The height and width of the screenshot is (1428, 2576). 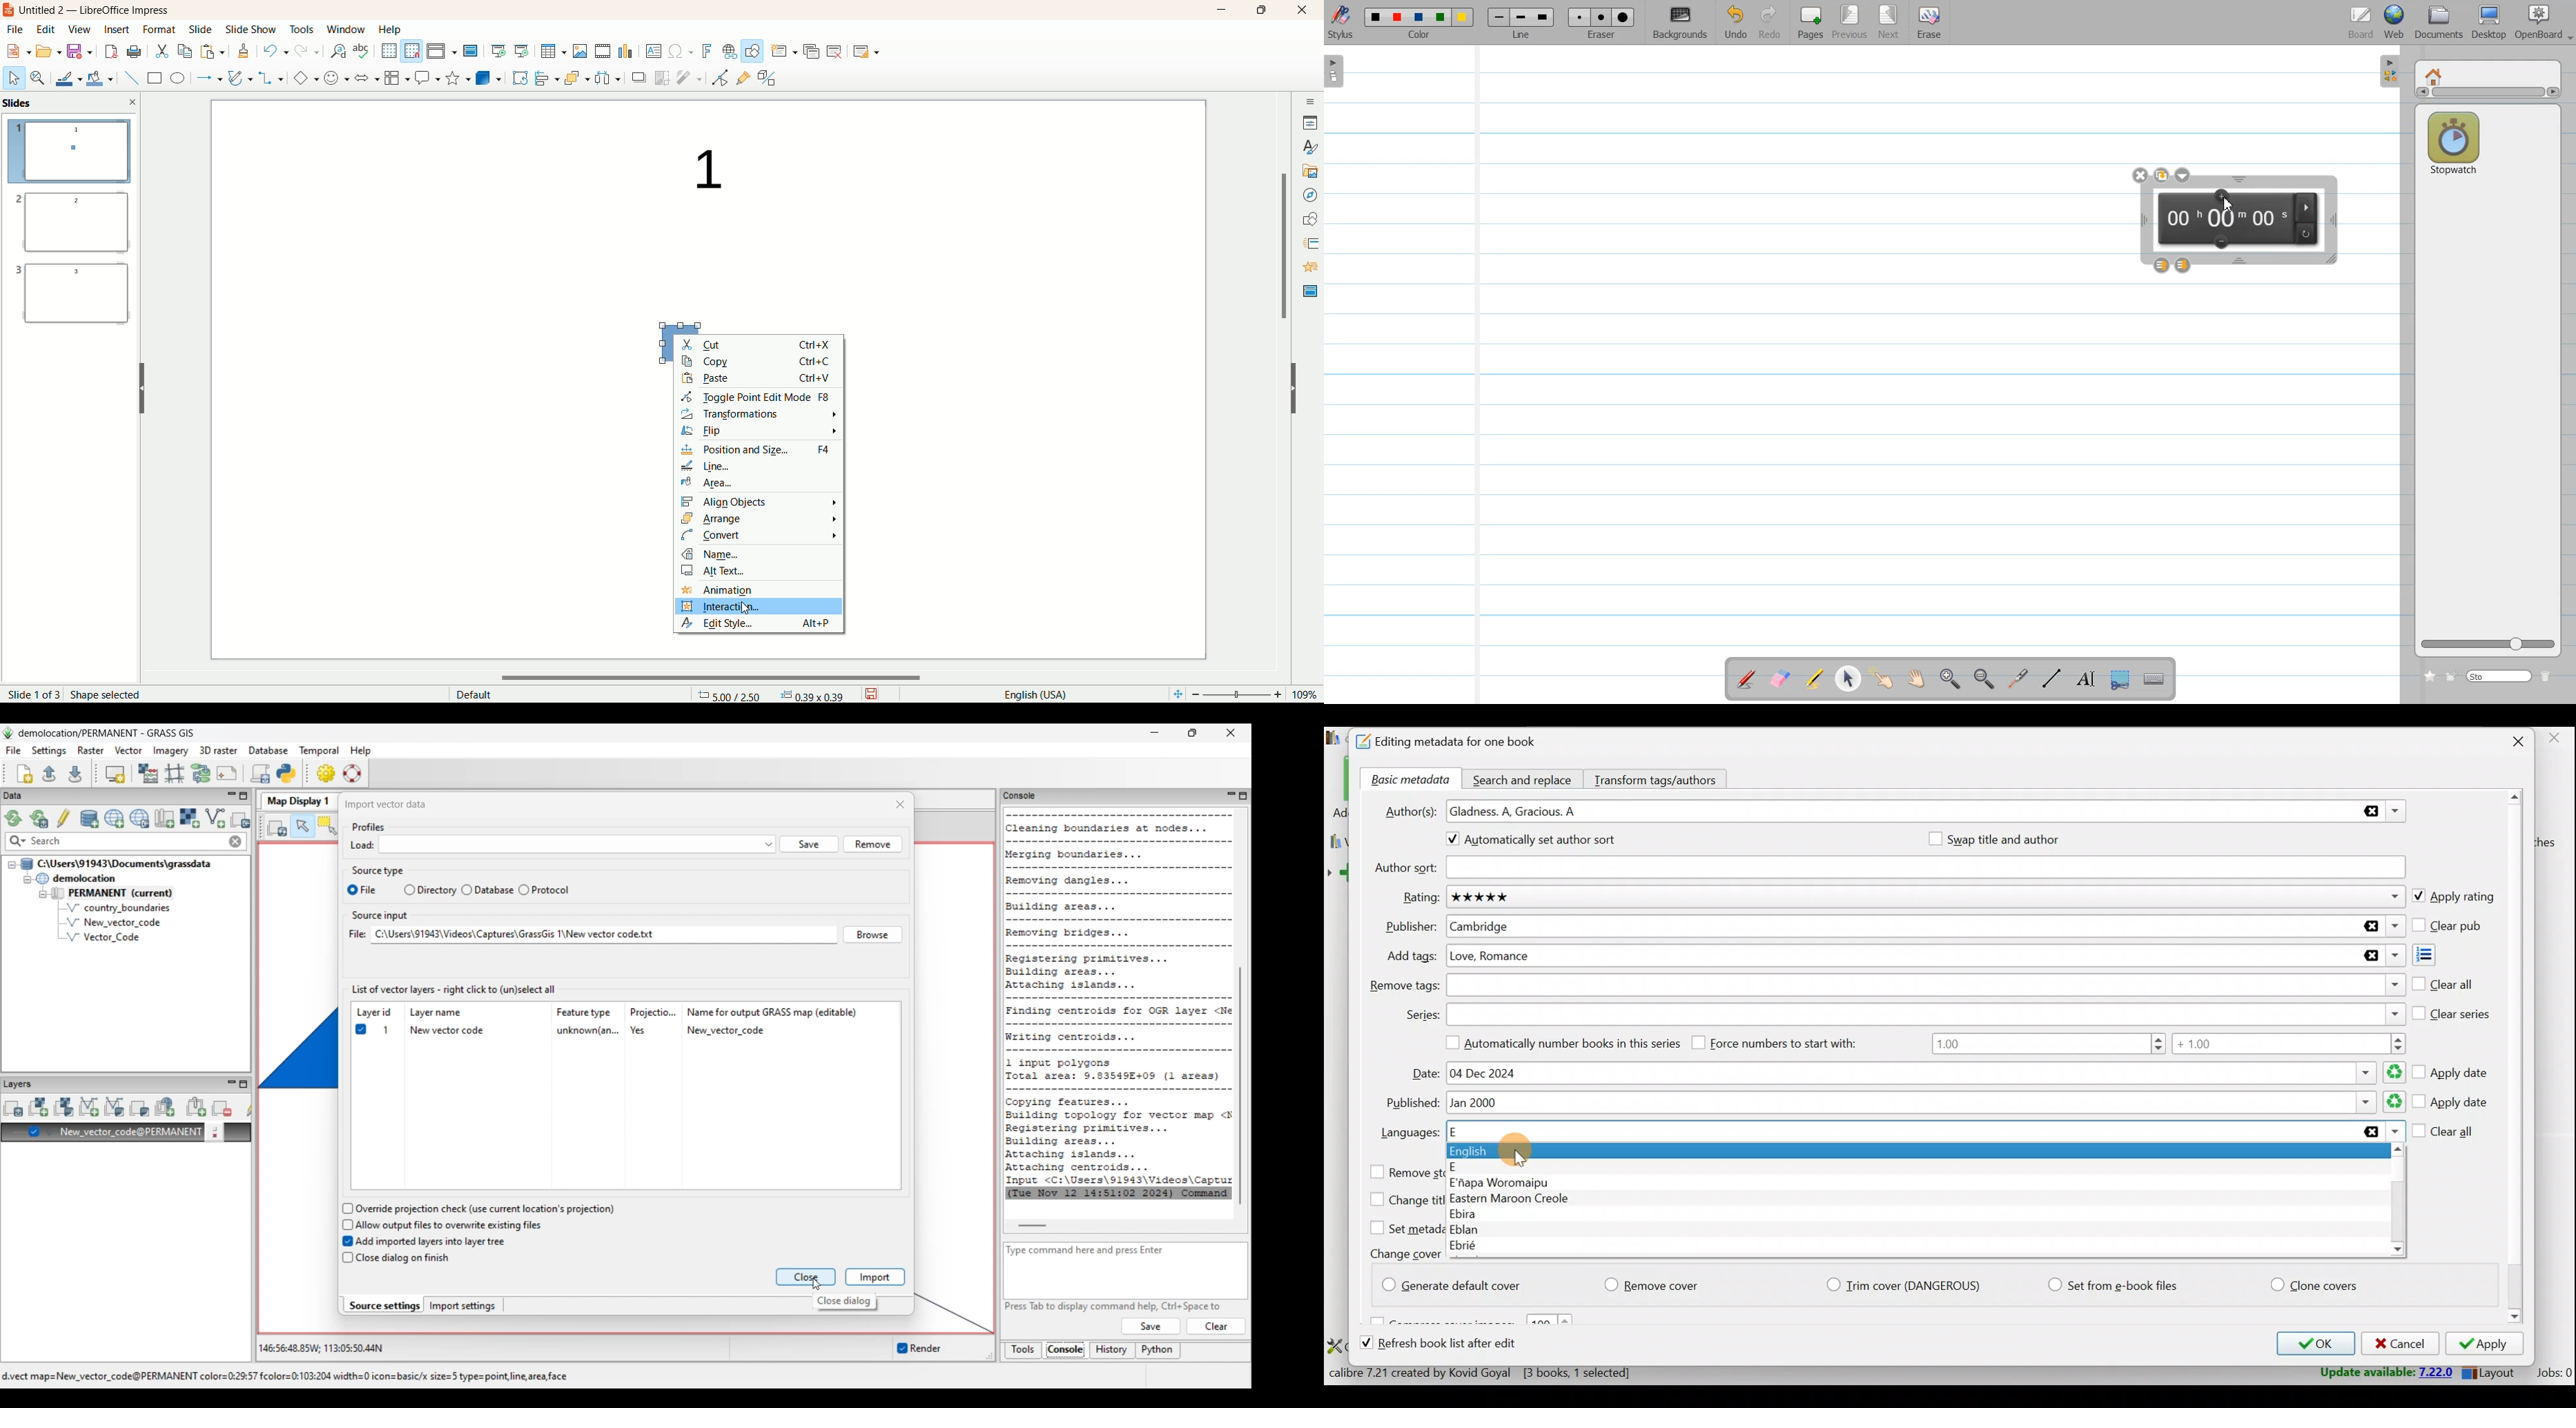 I want to click on shadow, so click(x=641, y=79).